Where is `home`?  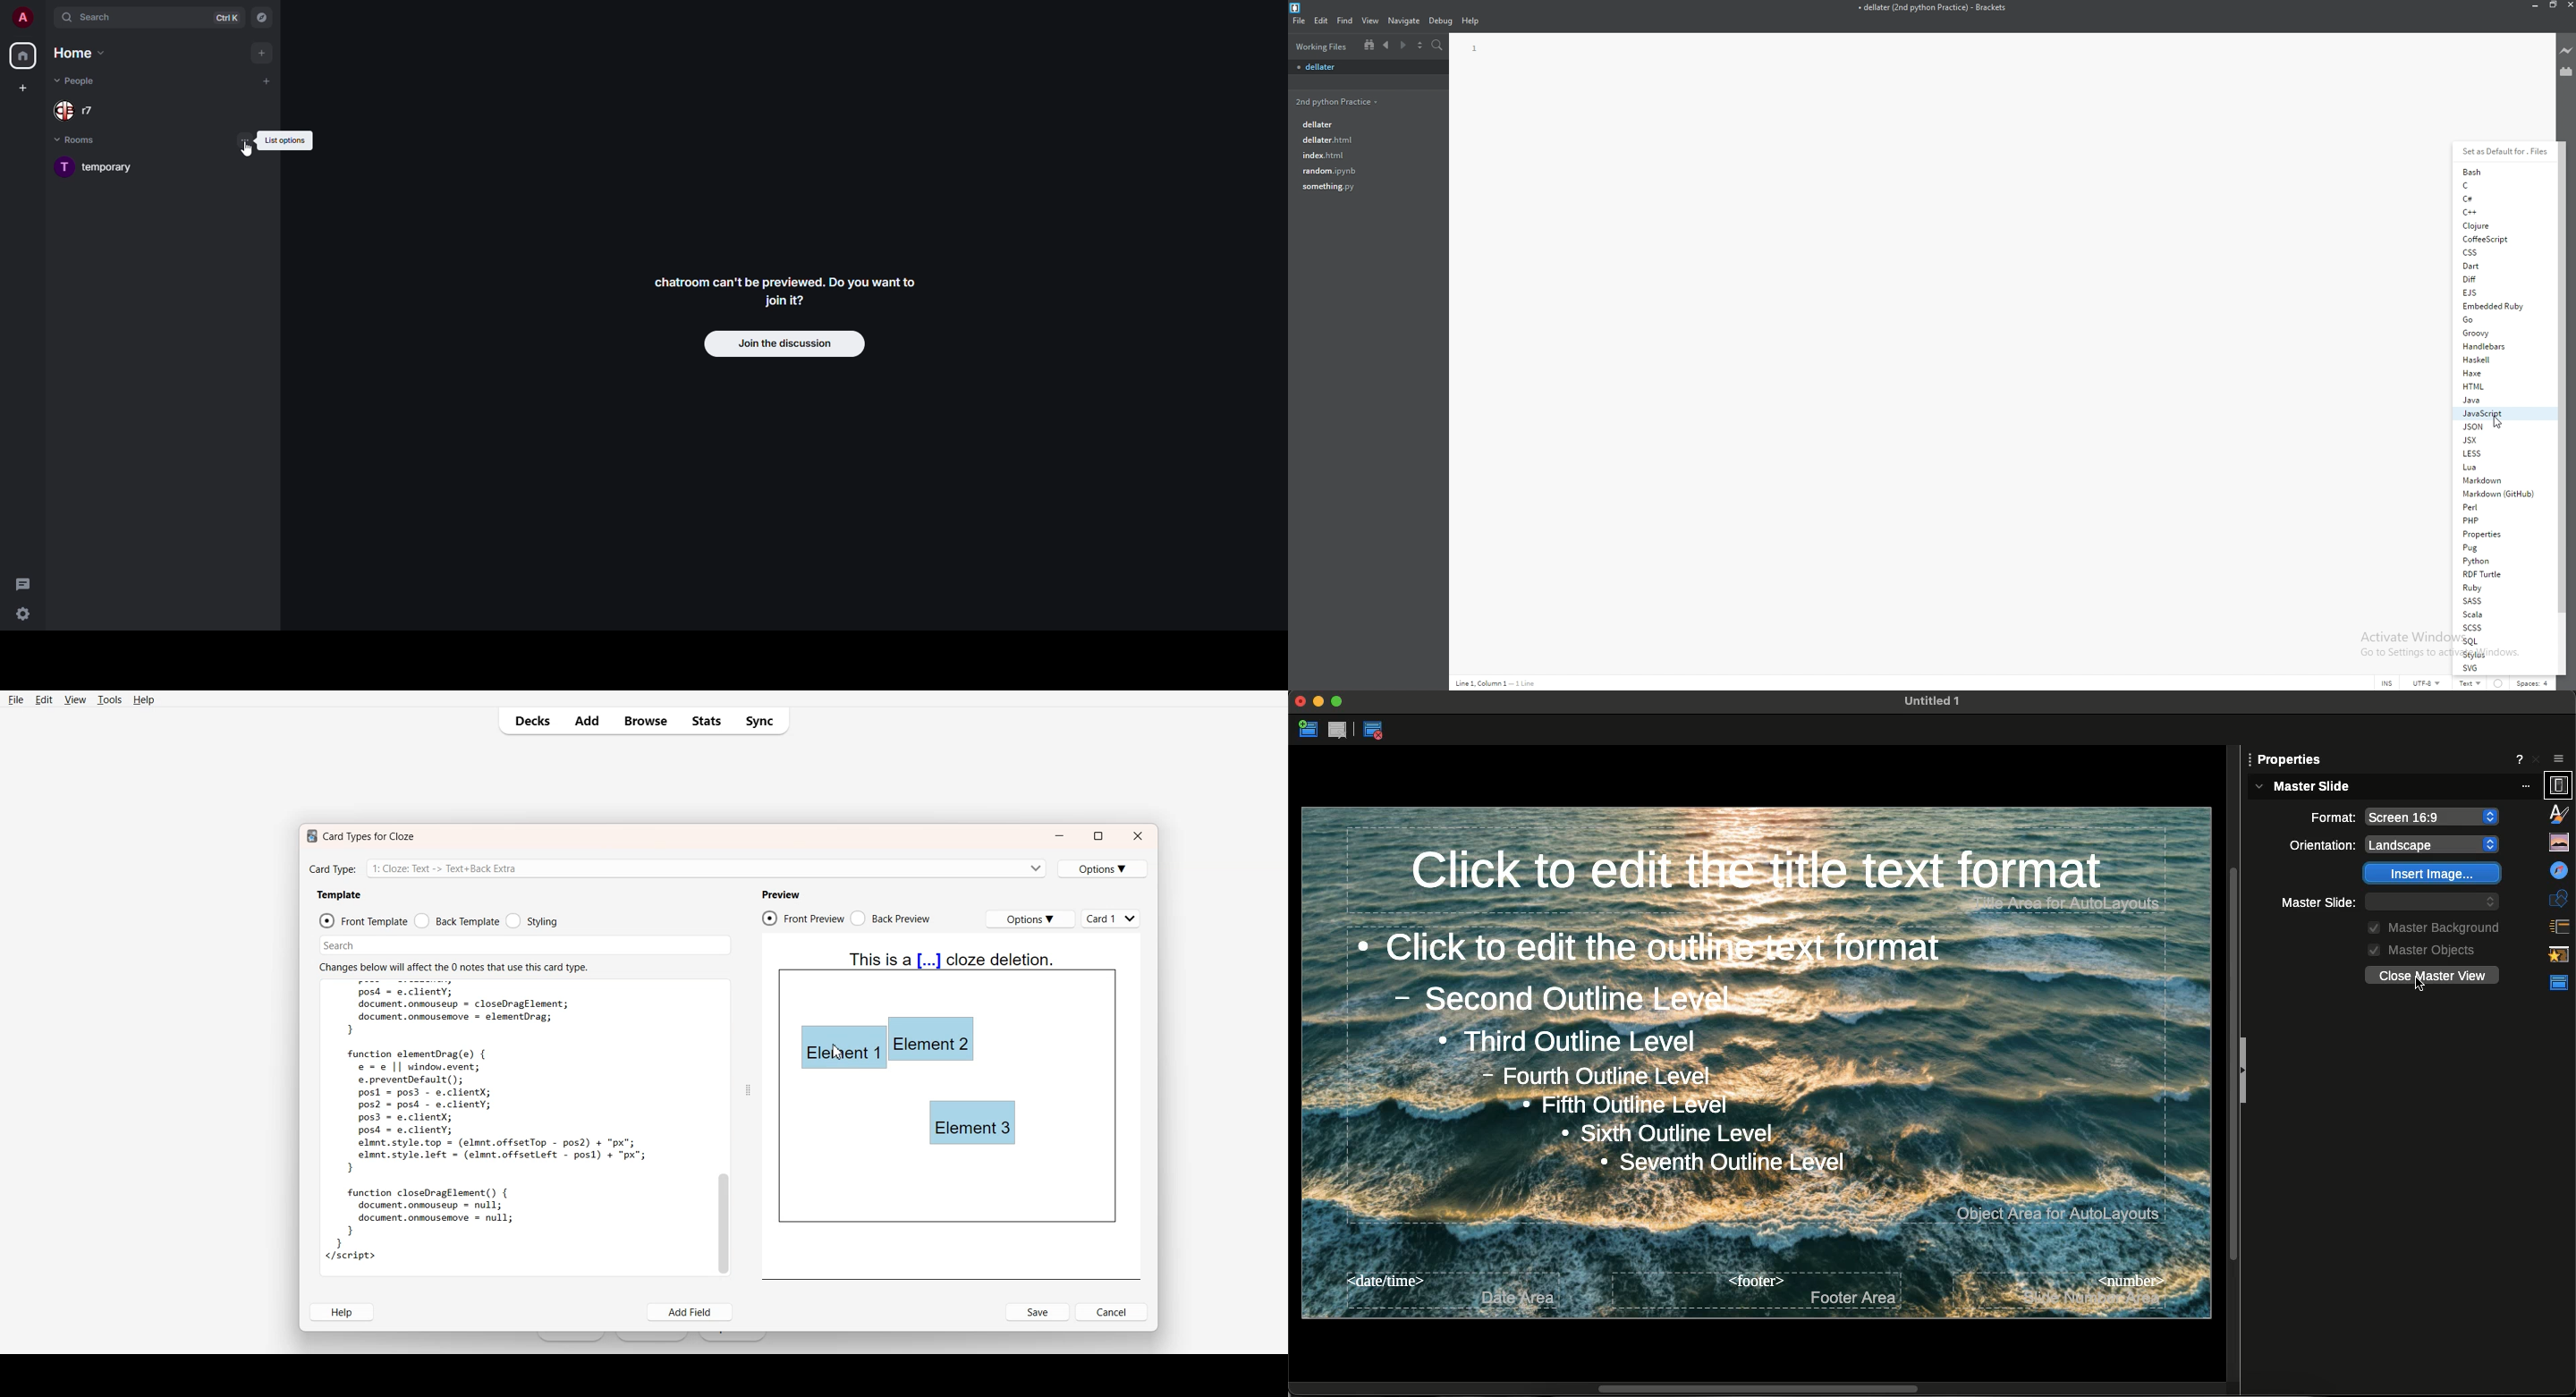 home is located at coordinates (22, 56).